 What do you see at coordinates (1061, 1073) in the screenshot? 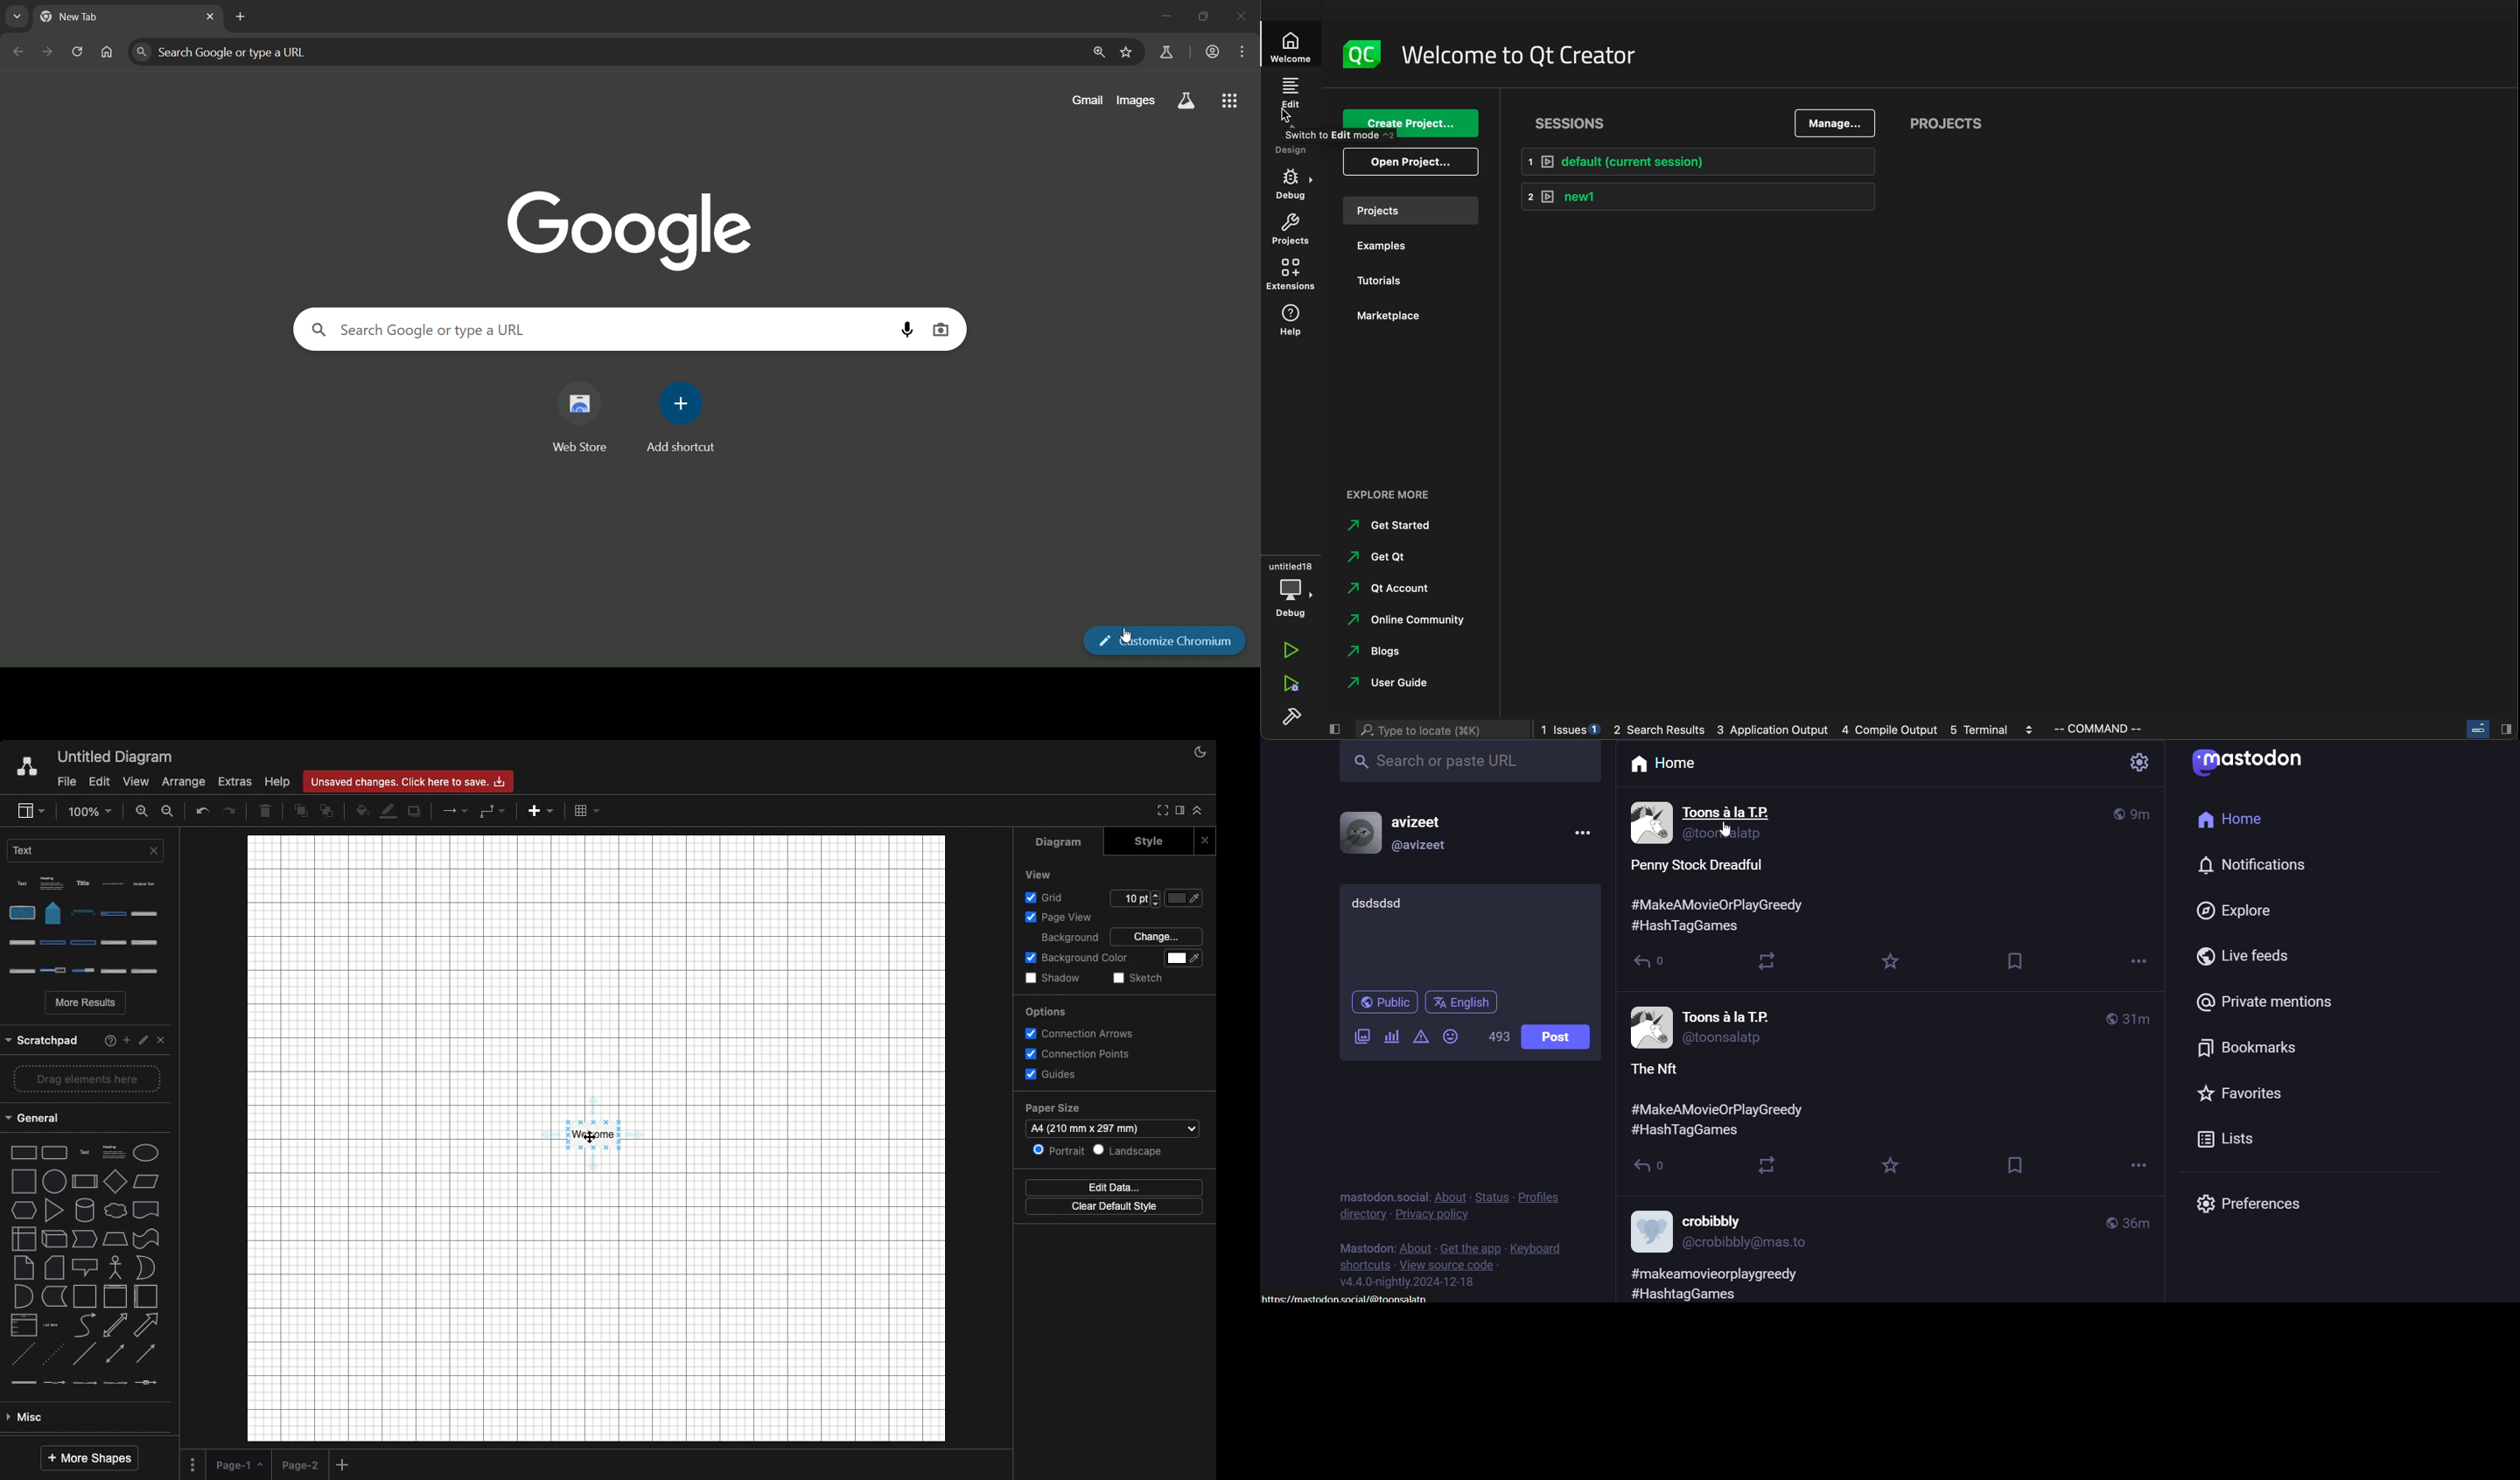
I see `Guides` at bounding box center [1061, 1073].